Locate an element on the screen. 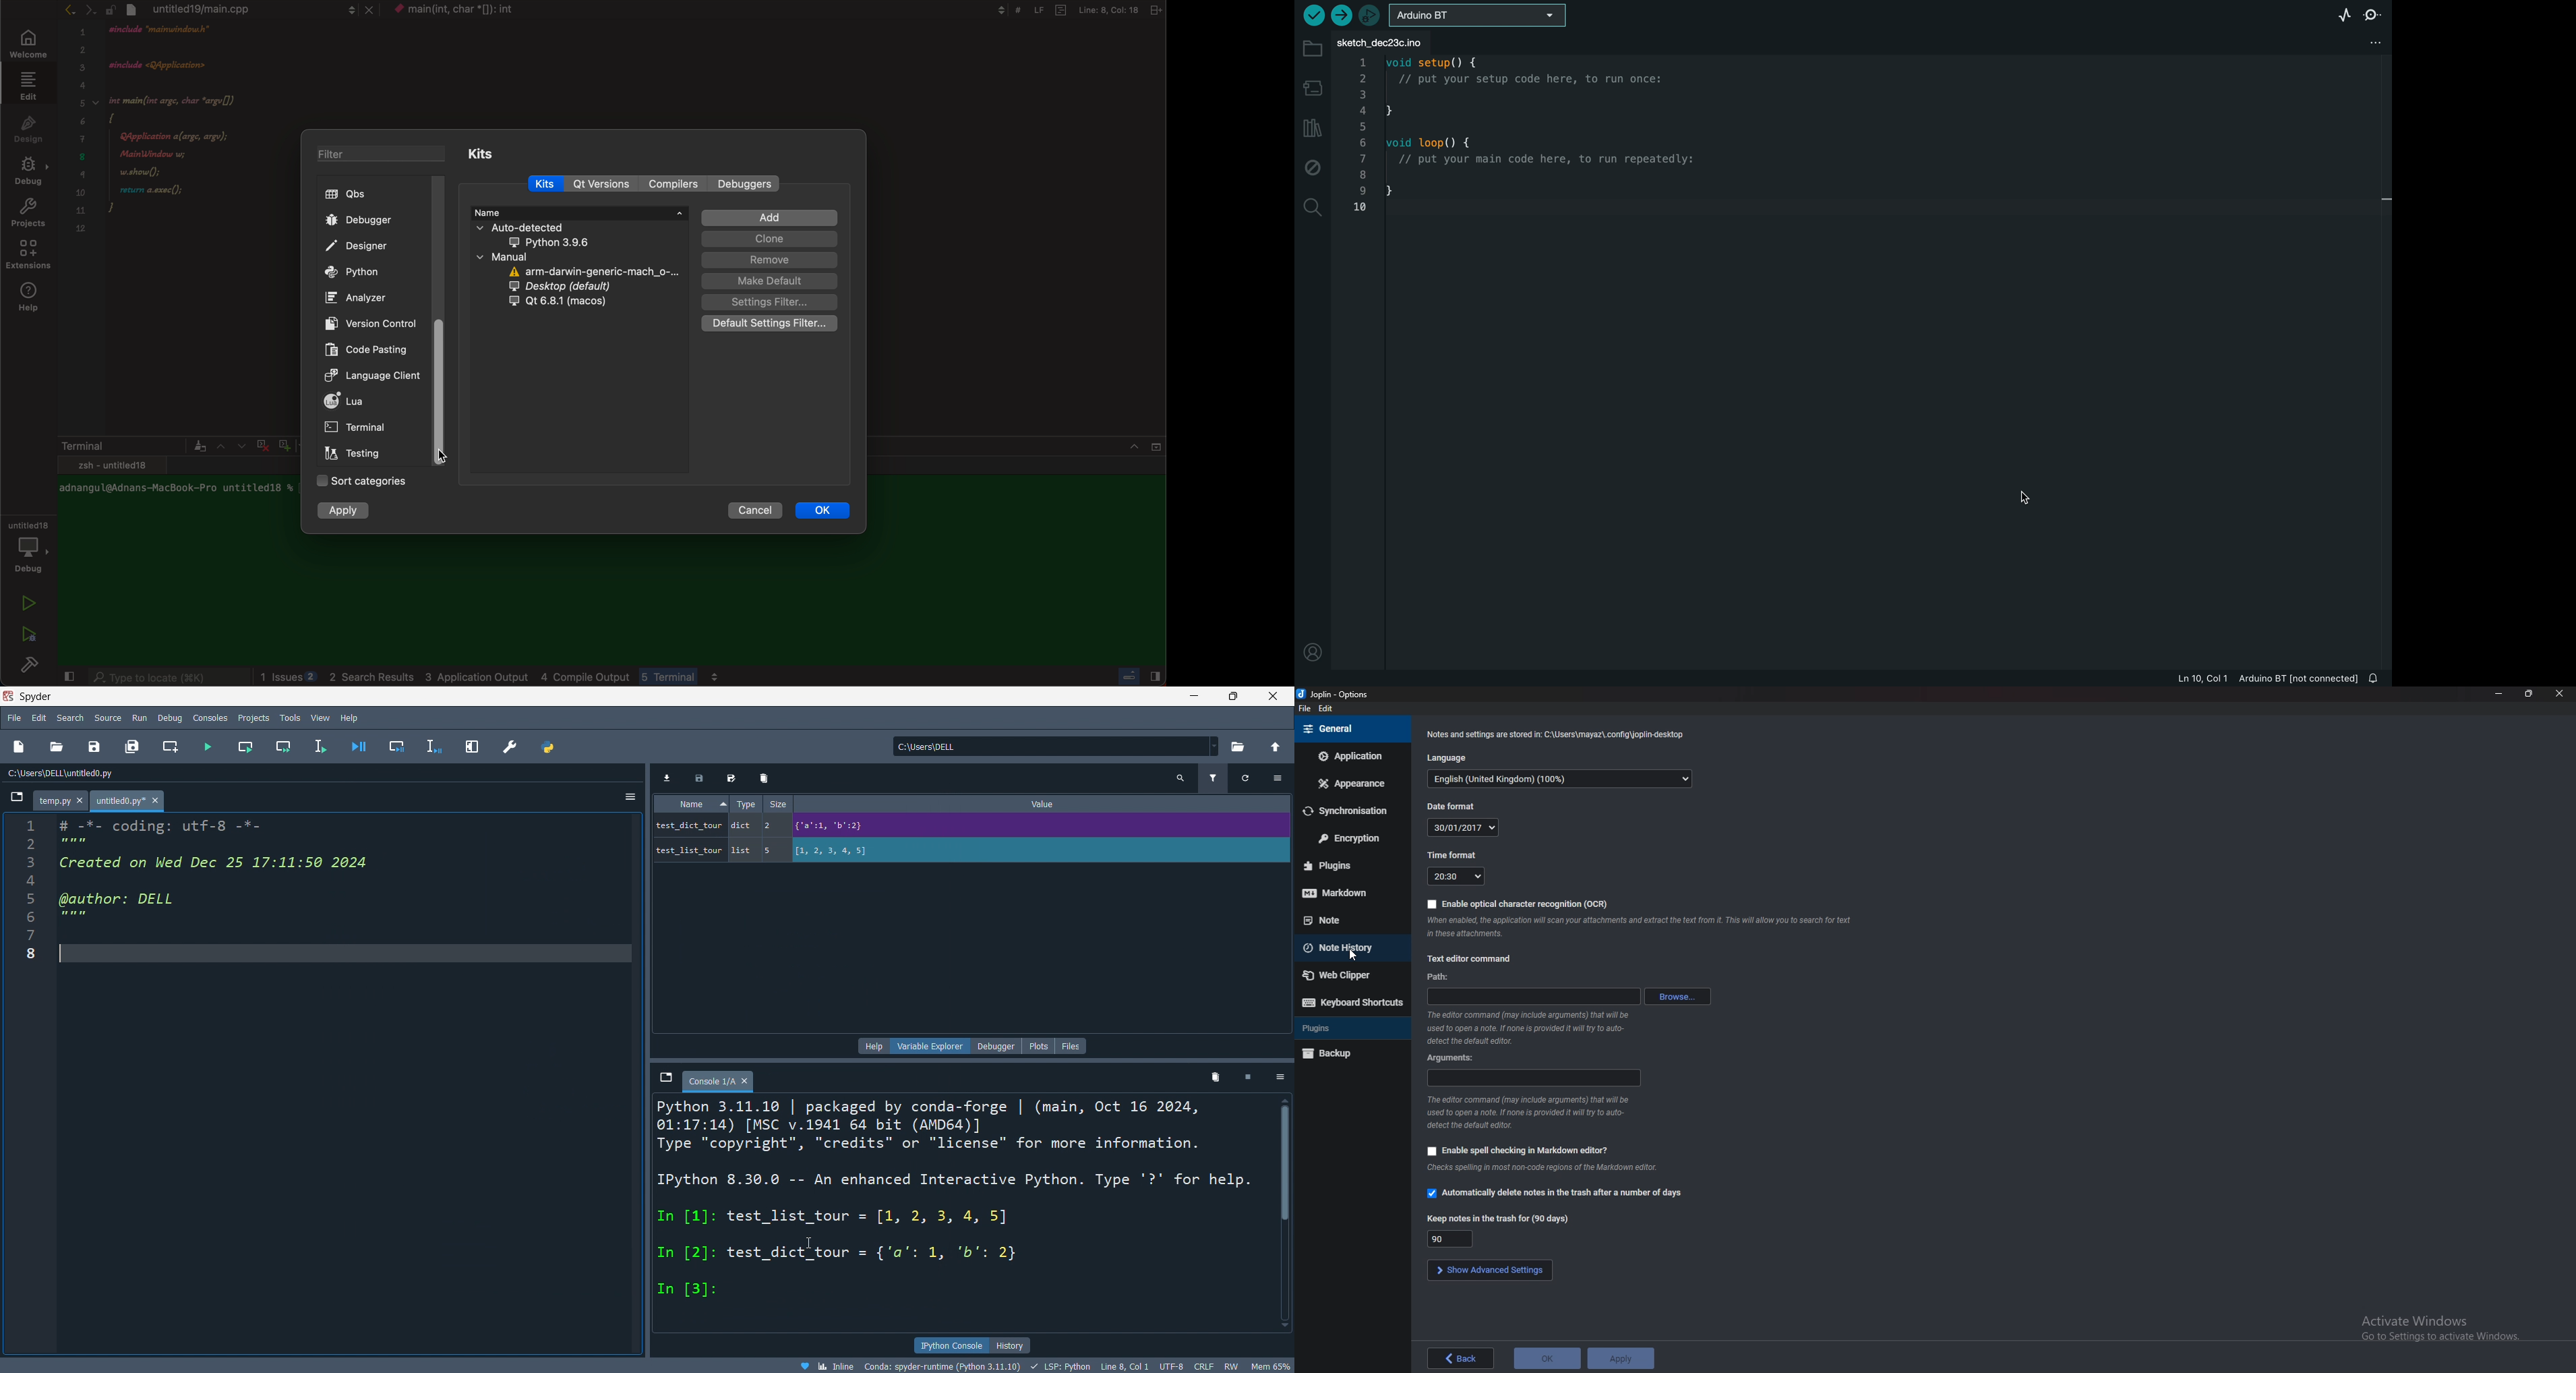 Image resolution: width=2576 pixels, height=1400 pixels. version controls  is located at coordinates (367, 323).